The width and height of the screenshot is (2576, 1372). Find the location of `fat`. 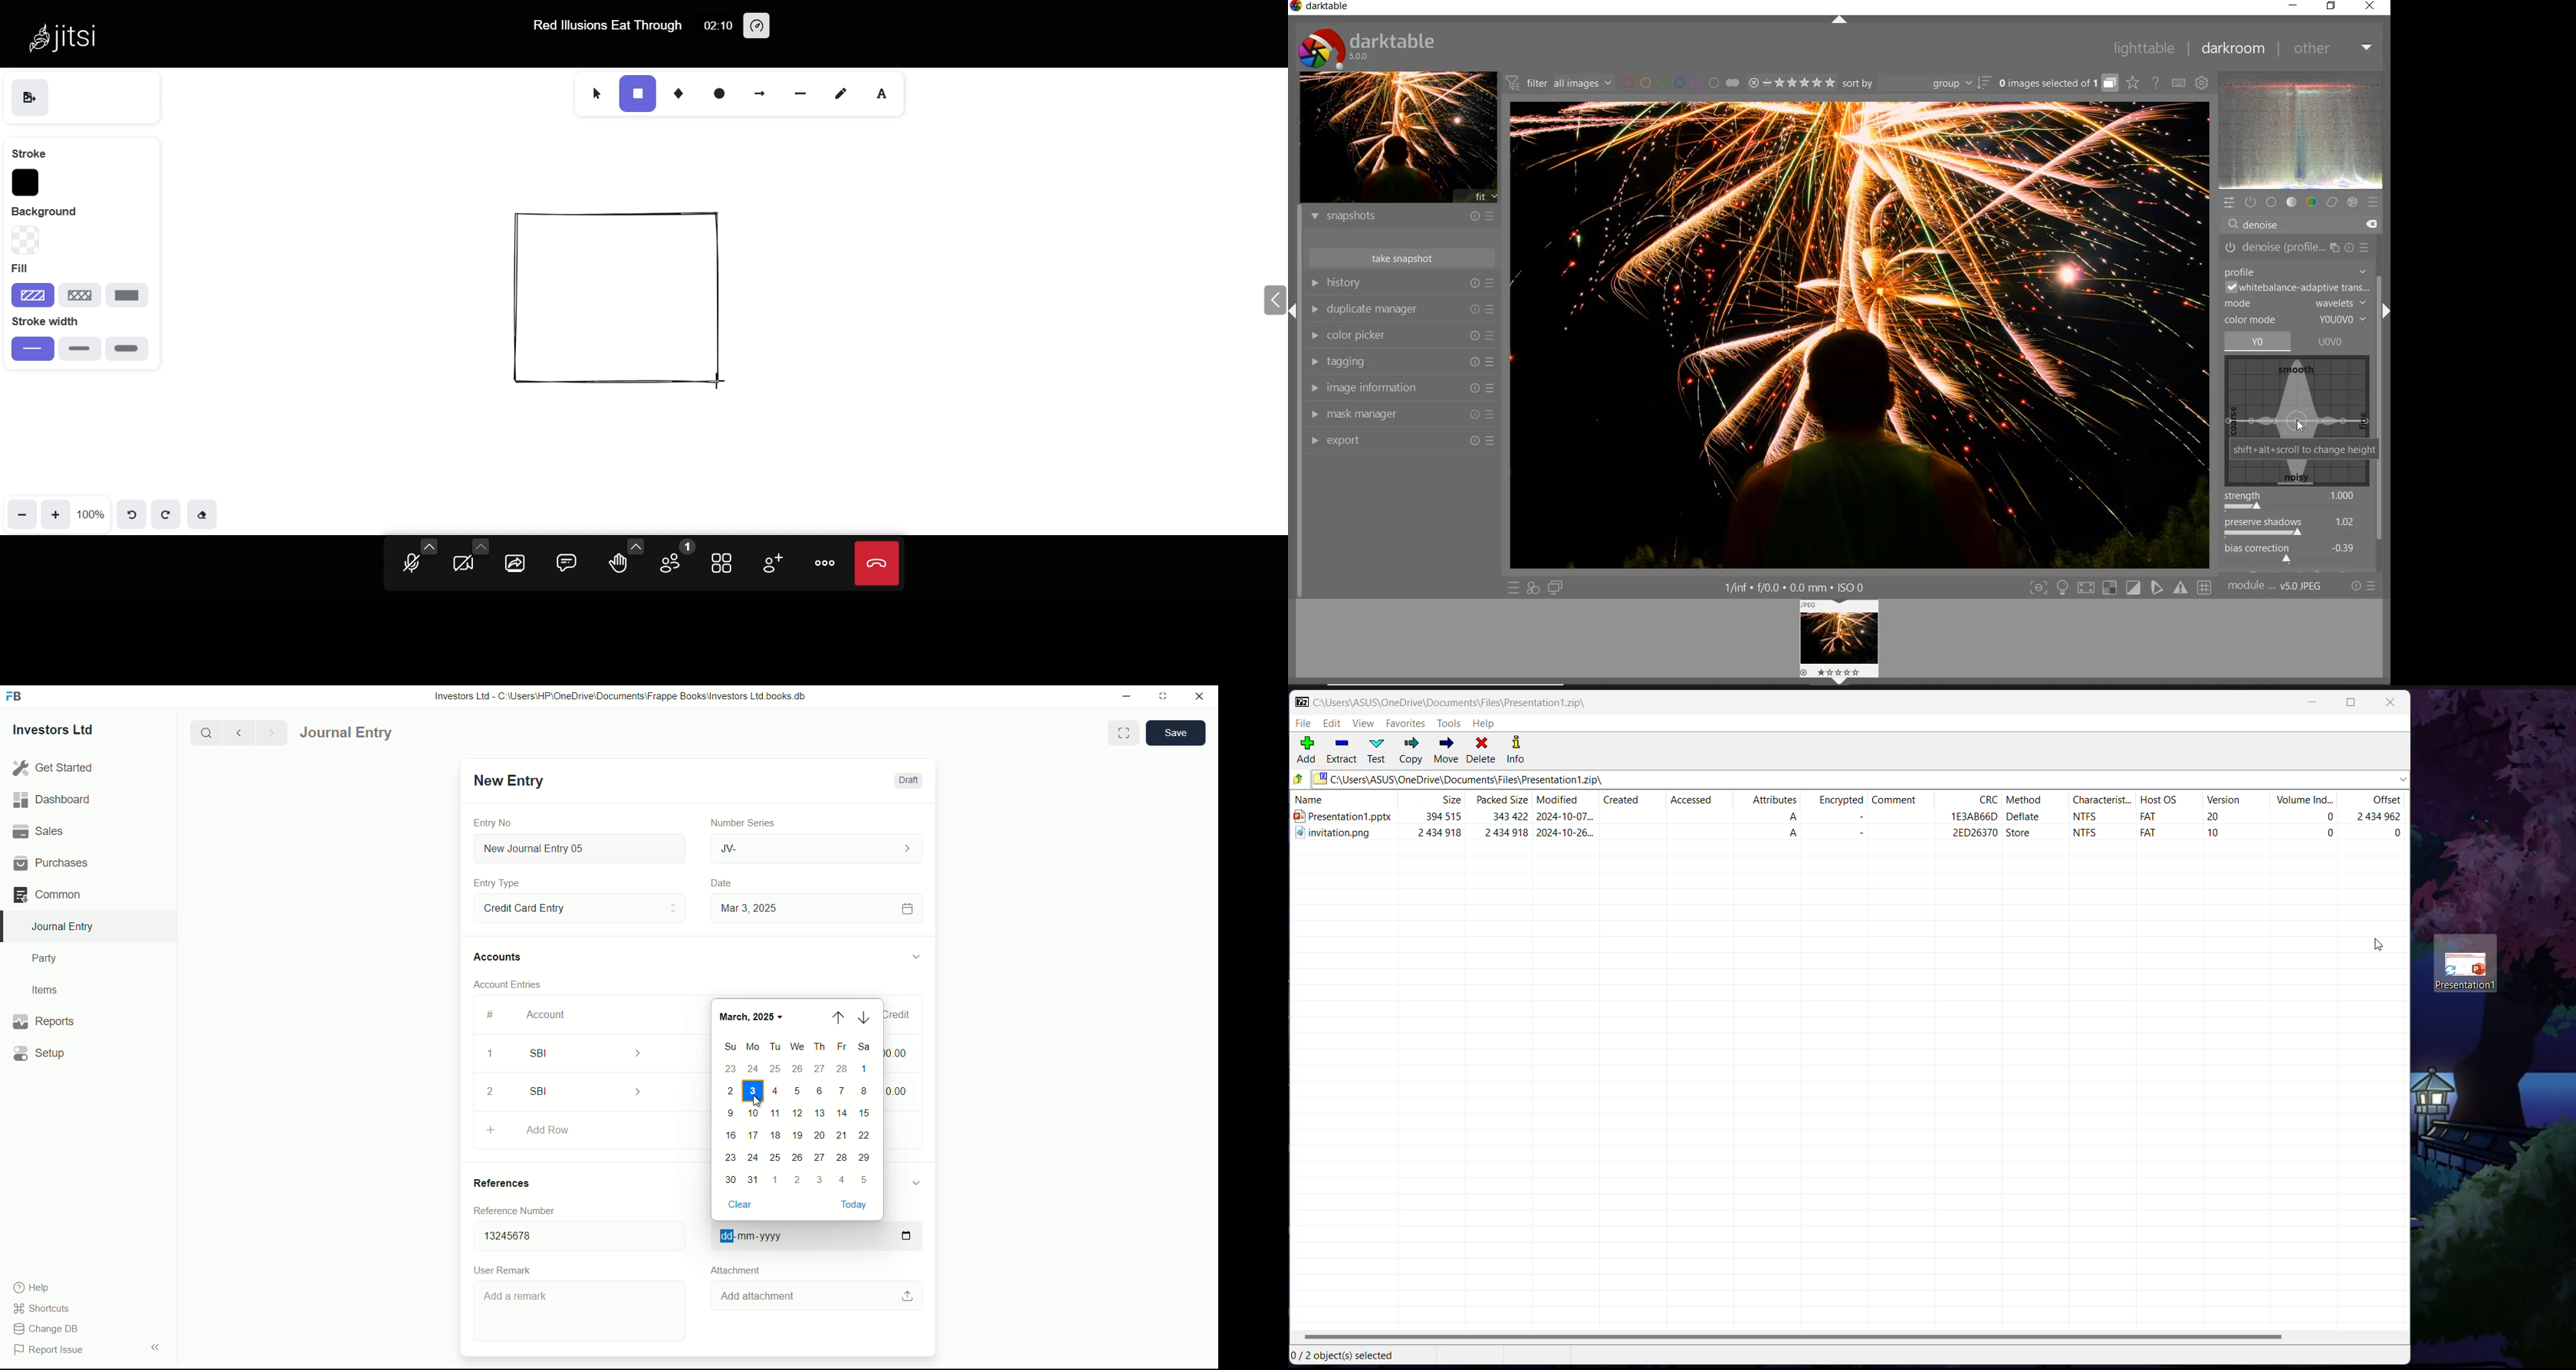

fat is located at coordinates (2147, 816).